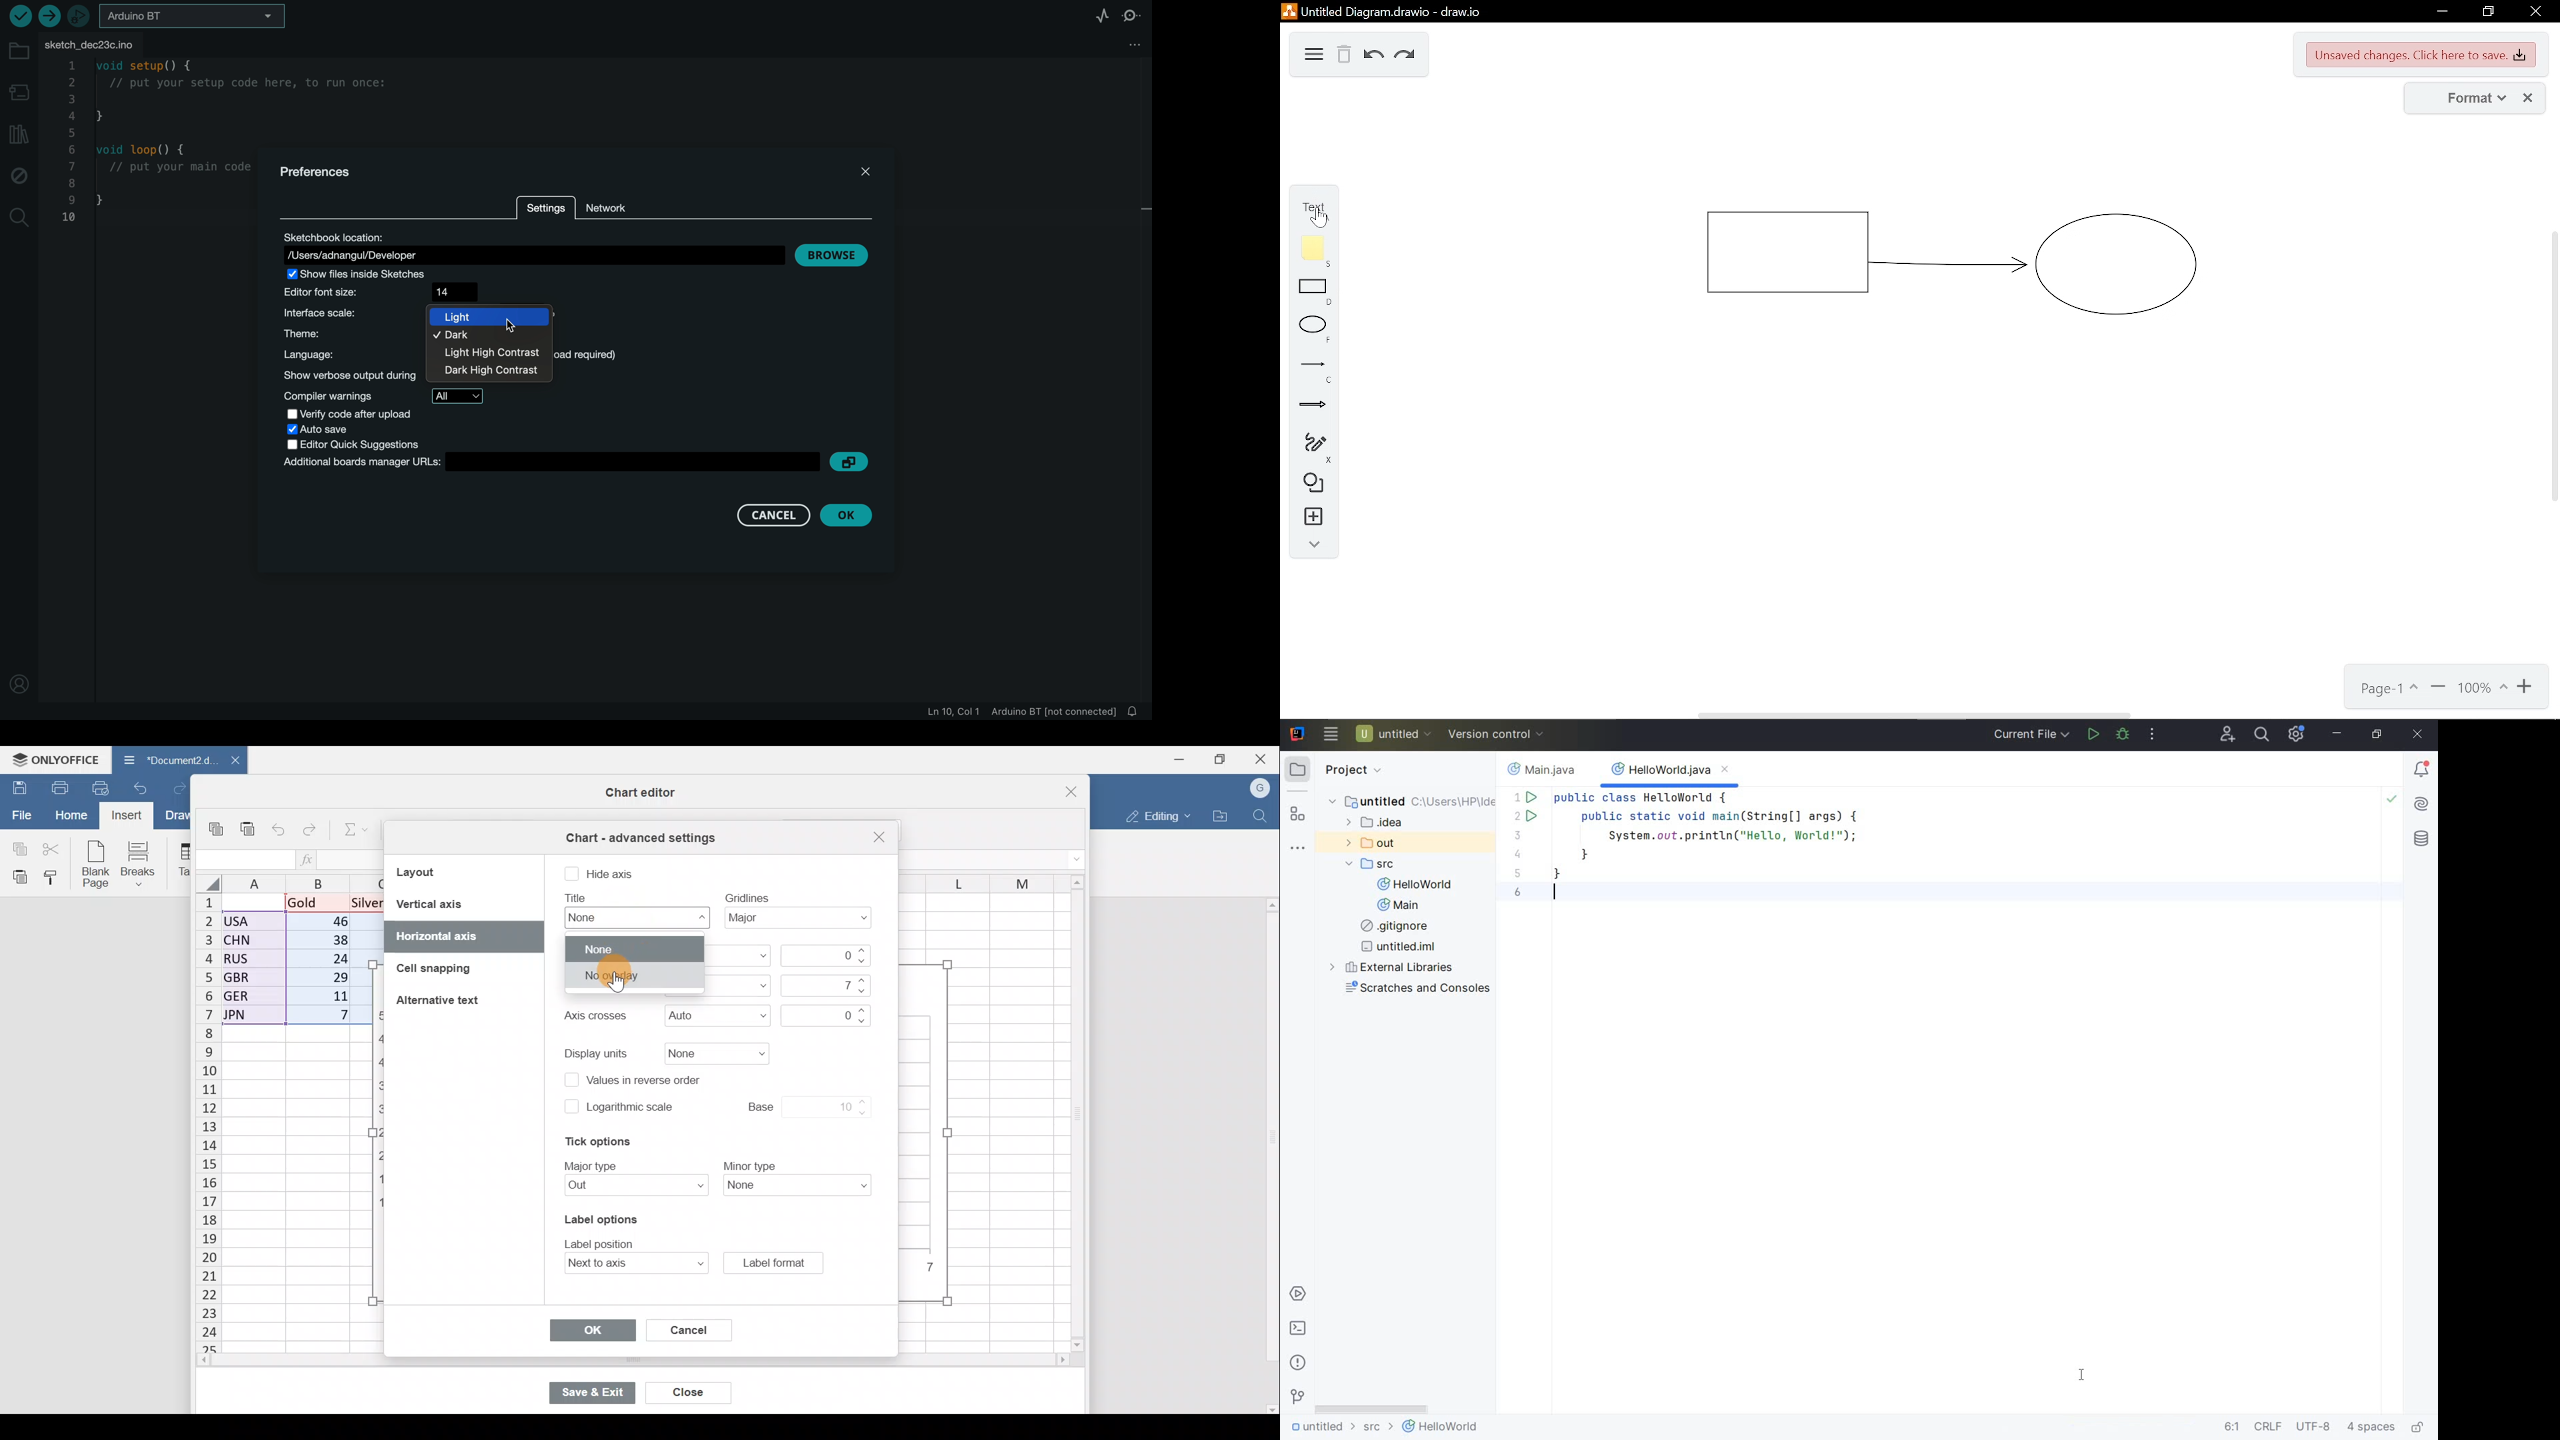  I want to click on Gridlines, so click(803, 921).